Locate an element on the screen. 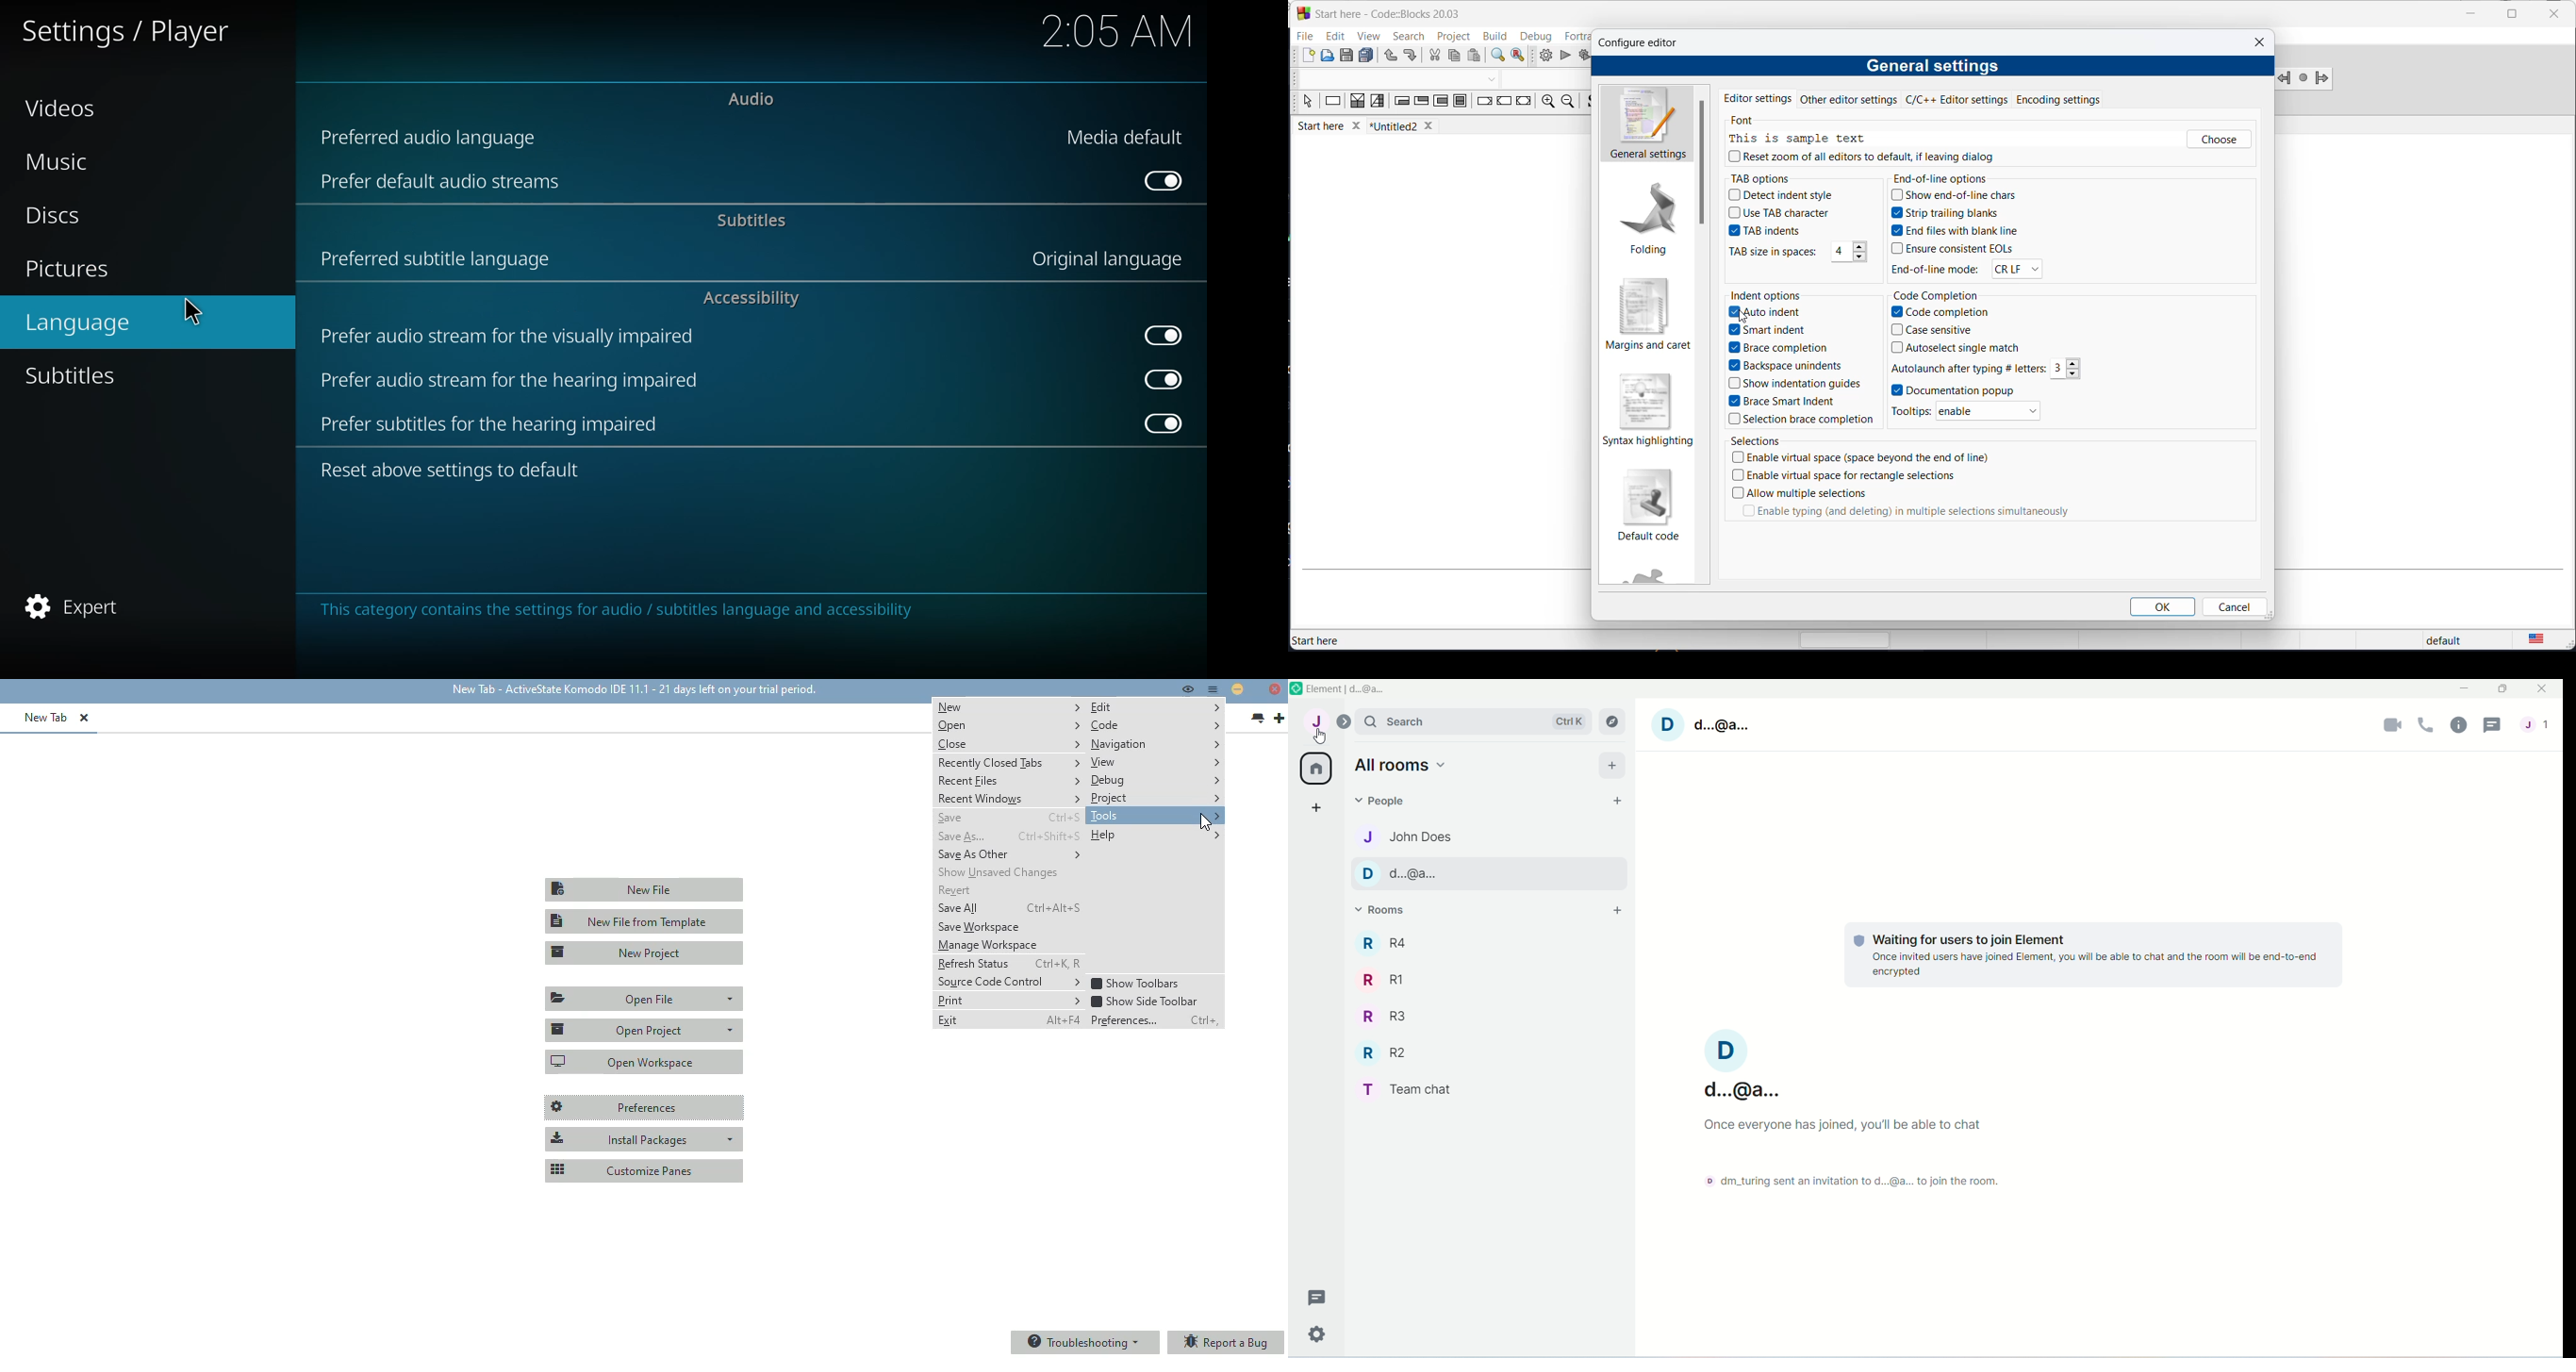 The image size is (2576, 1372). Explore rooms is located at coordinates (1613, 722).